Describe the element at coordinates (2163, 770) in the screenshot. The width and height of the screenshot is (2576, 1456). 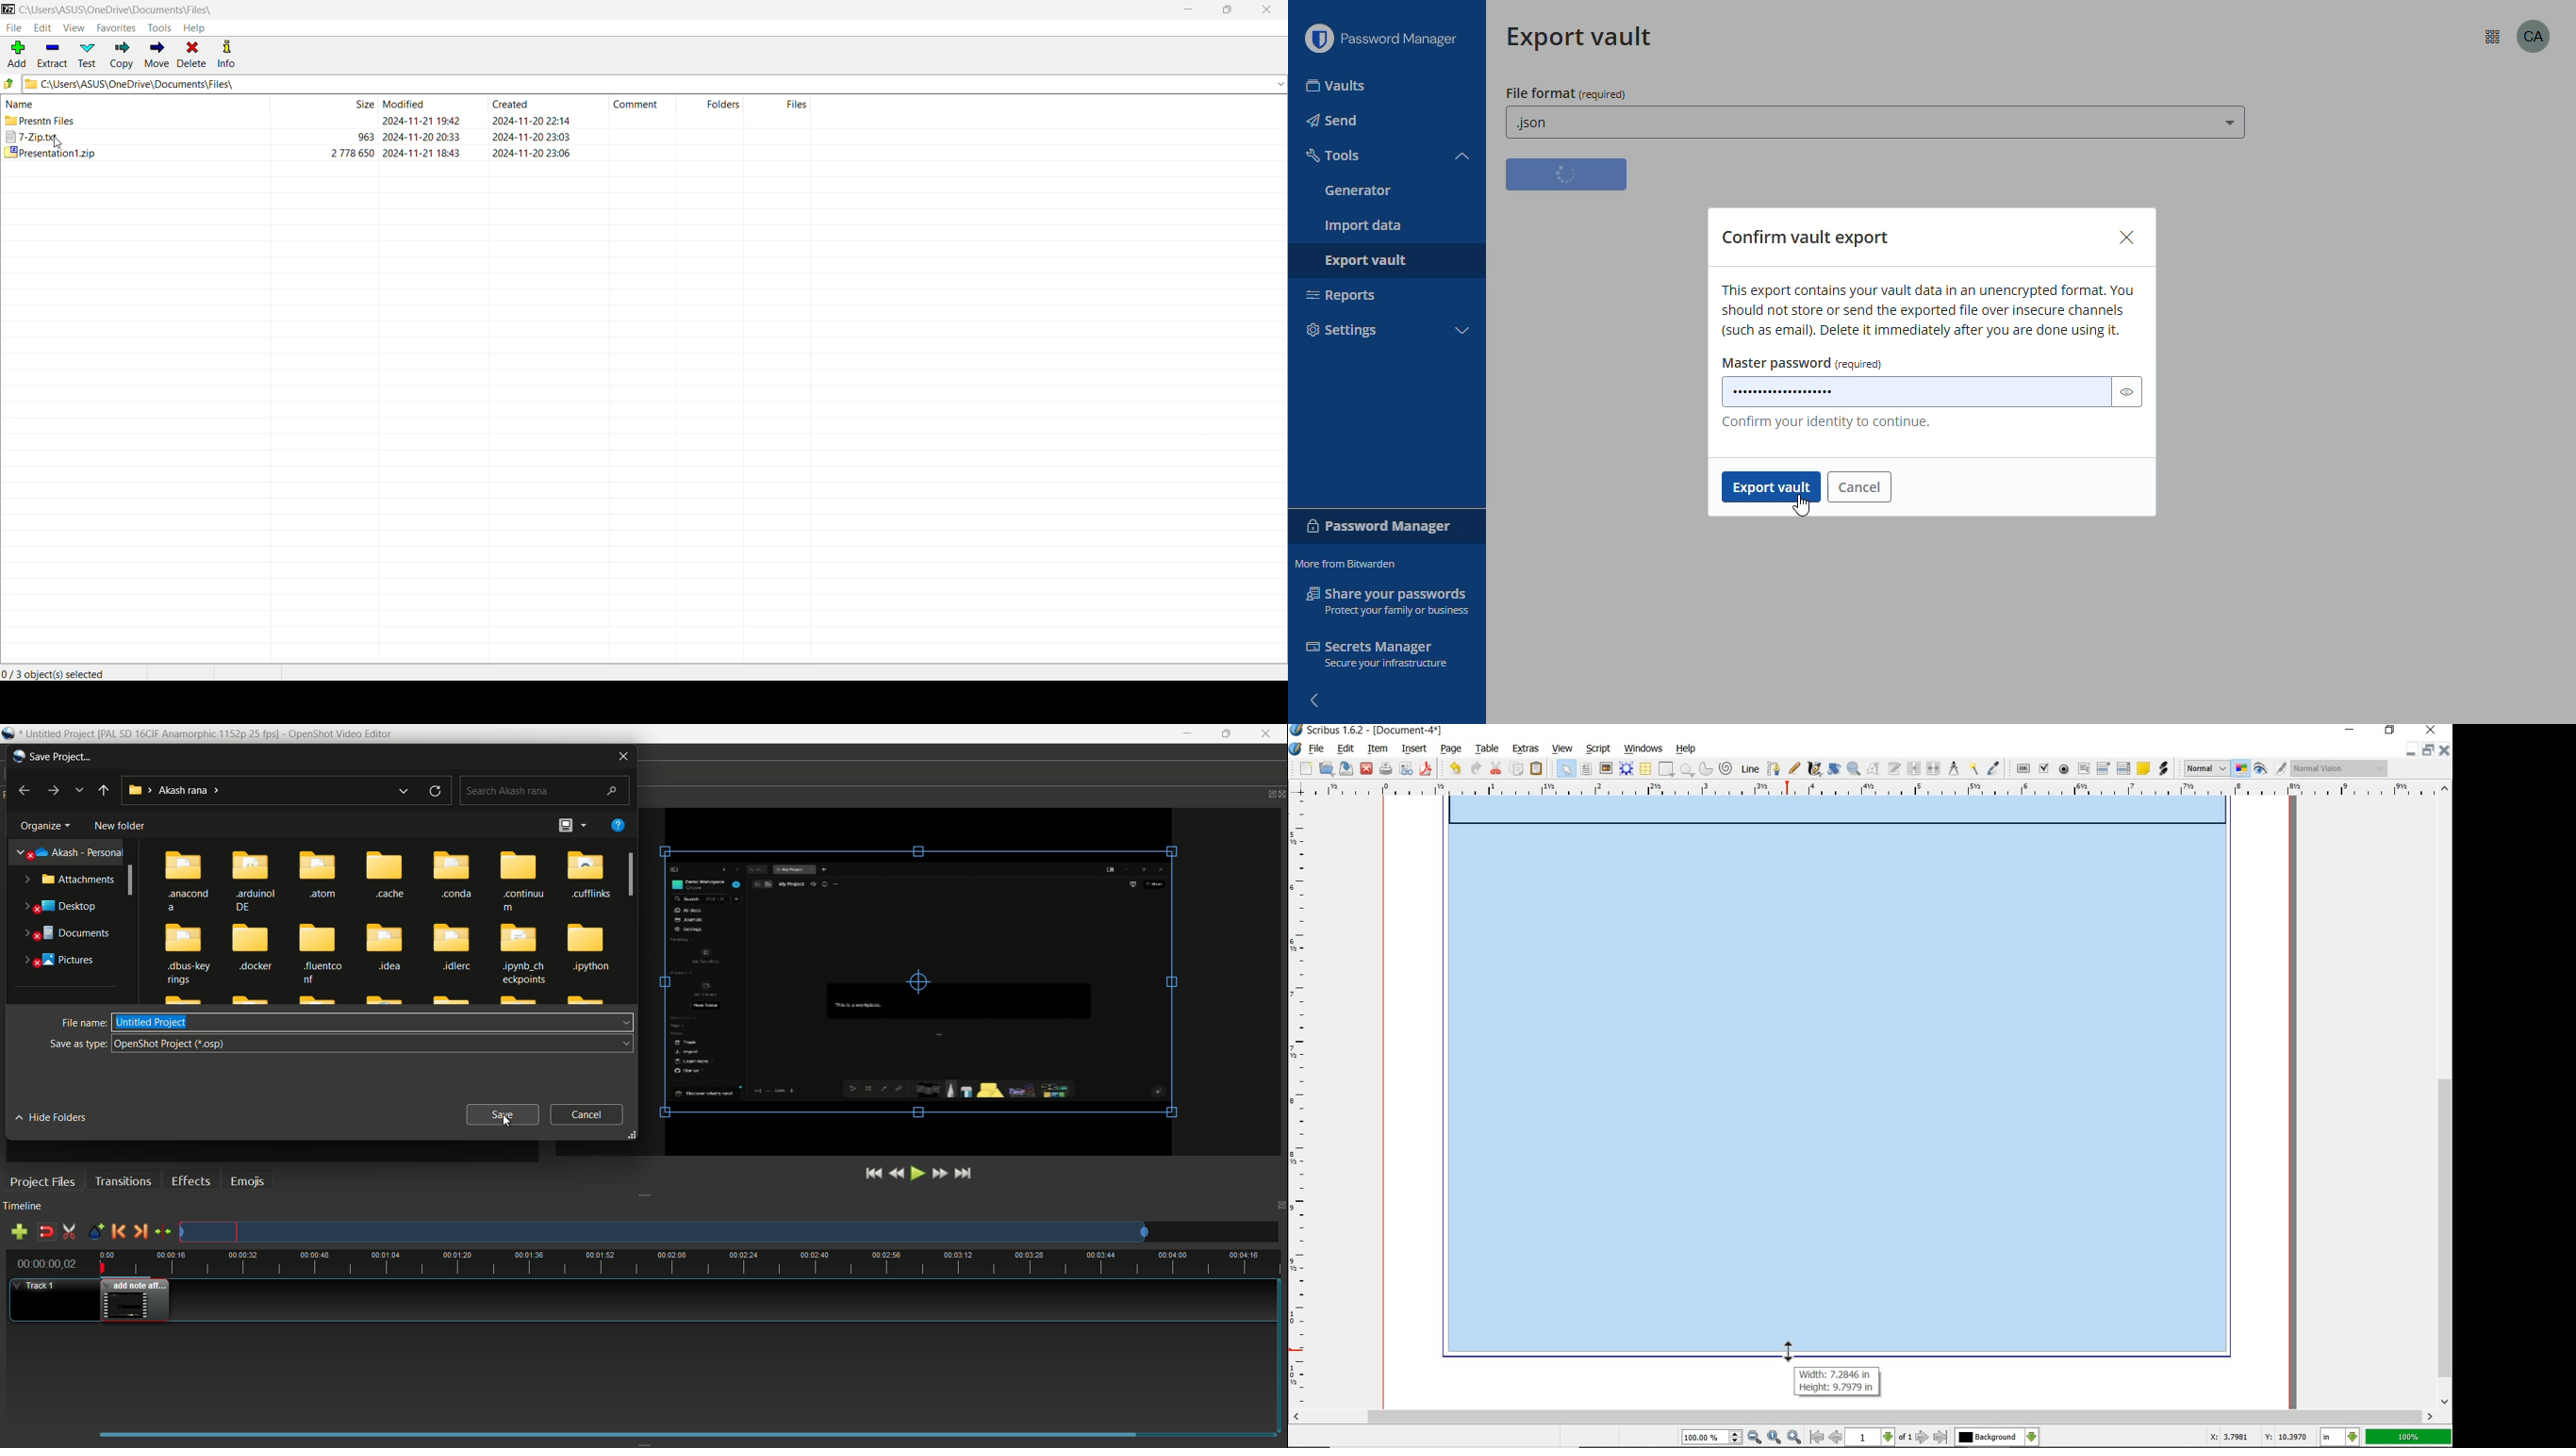
I see `link annotation` at that location.